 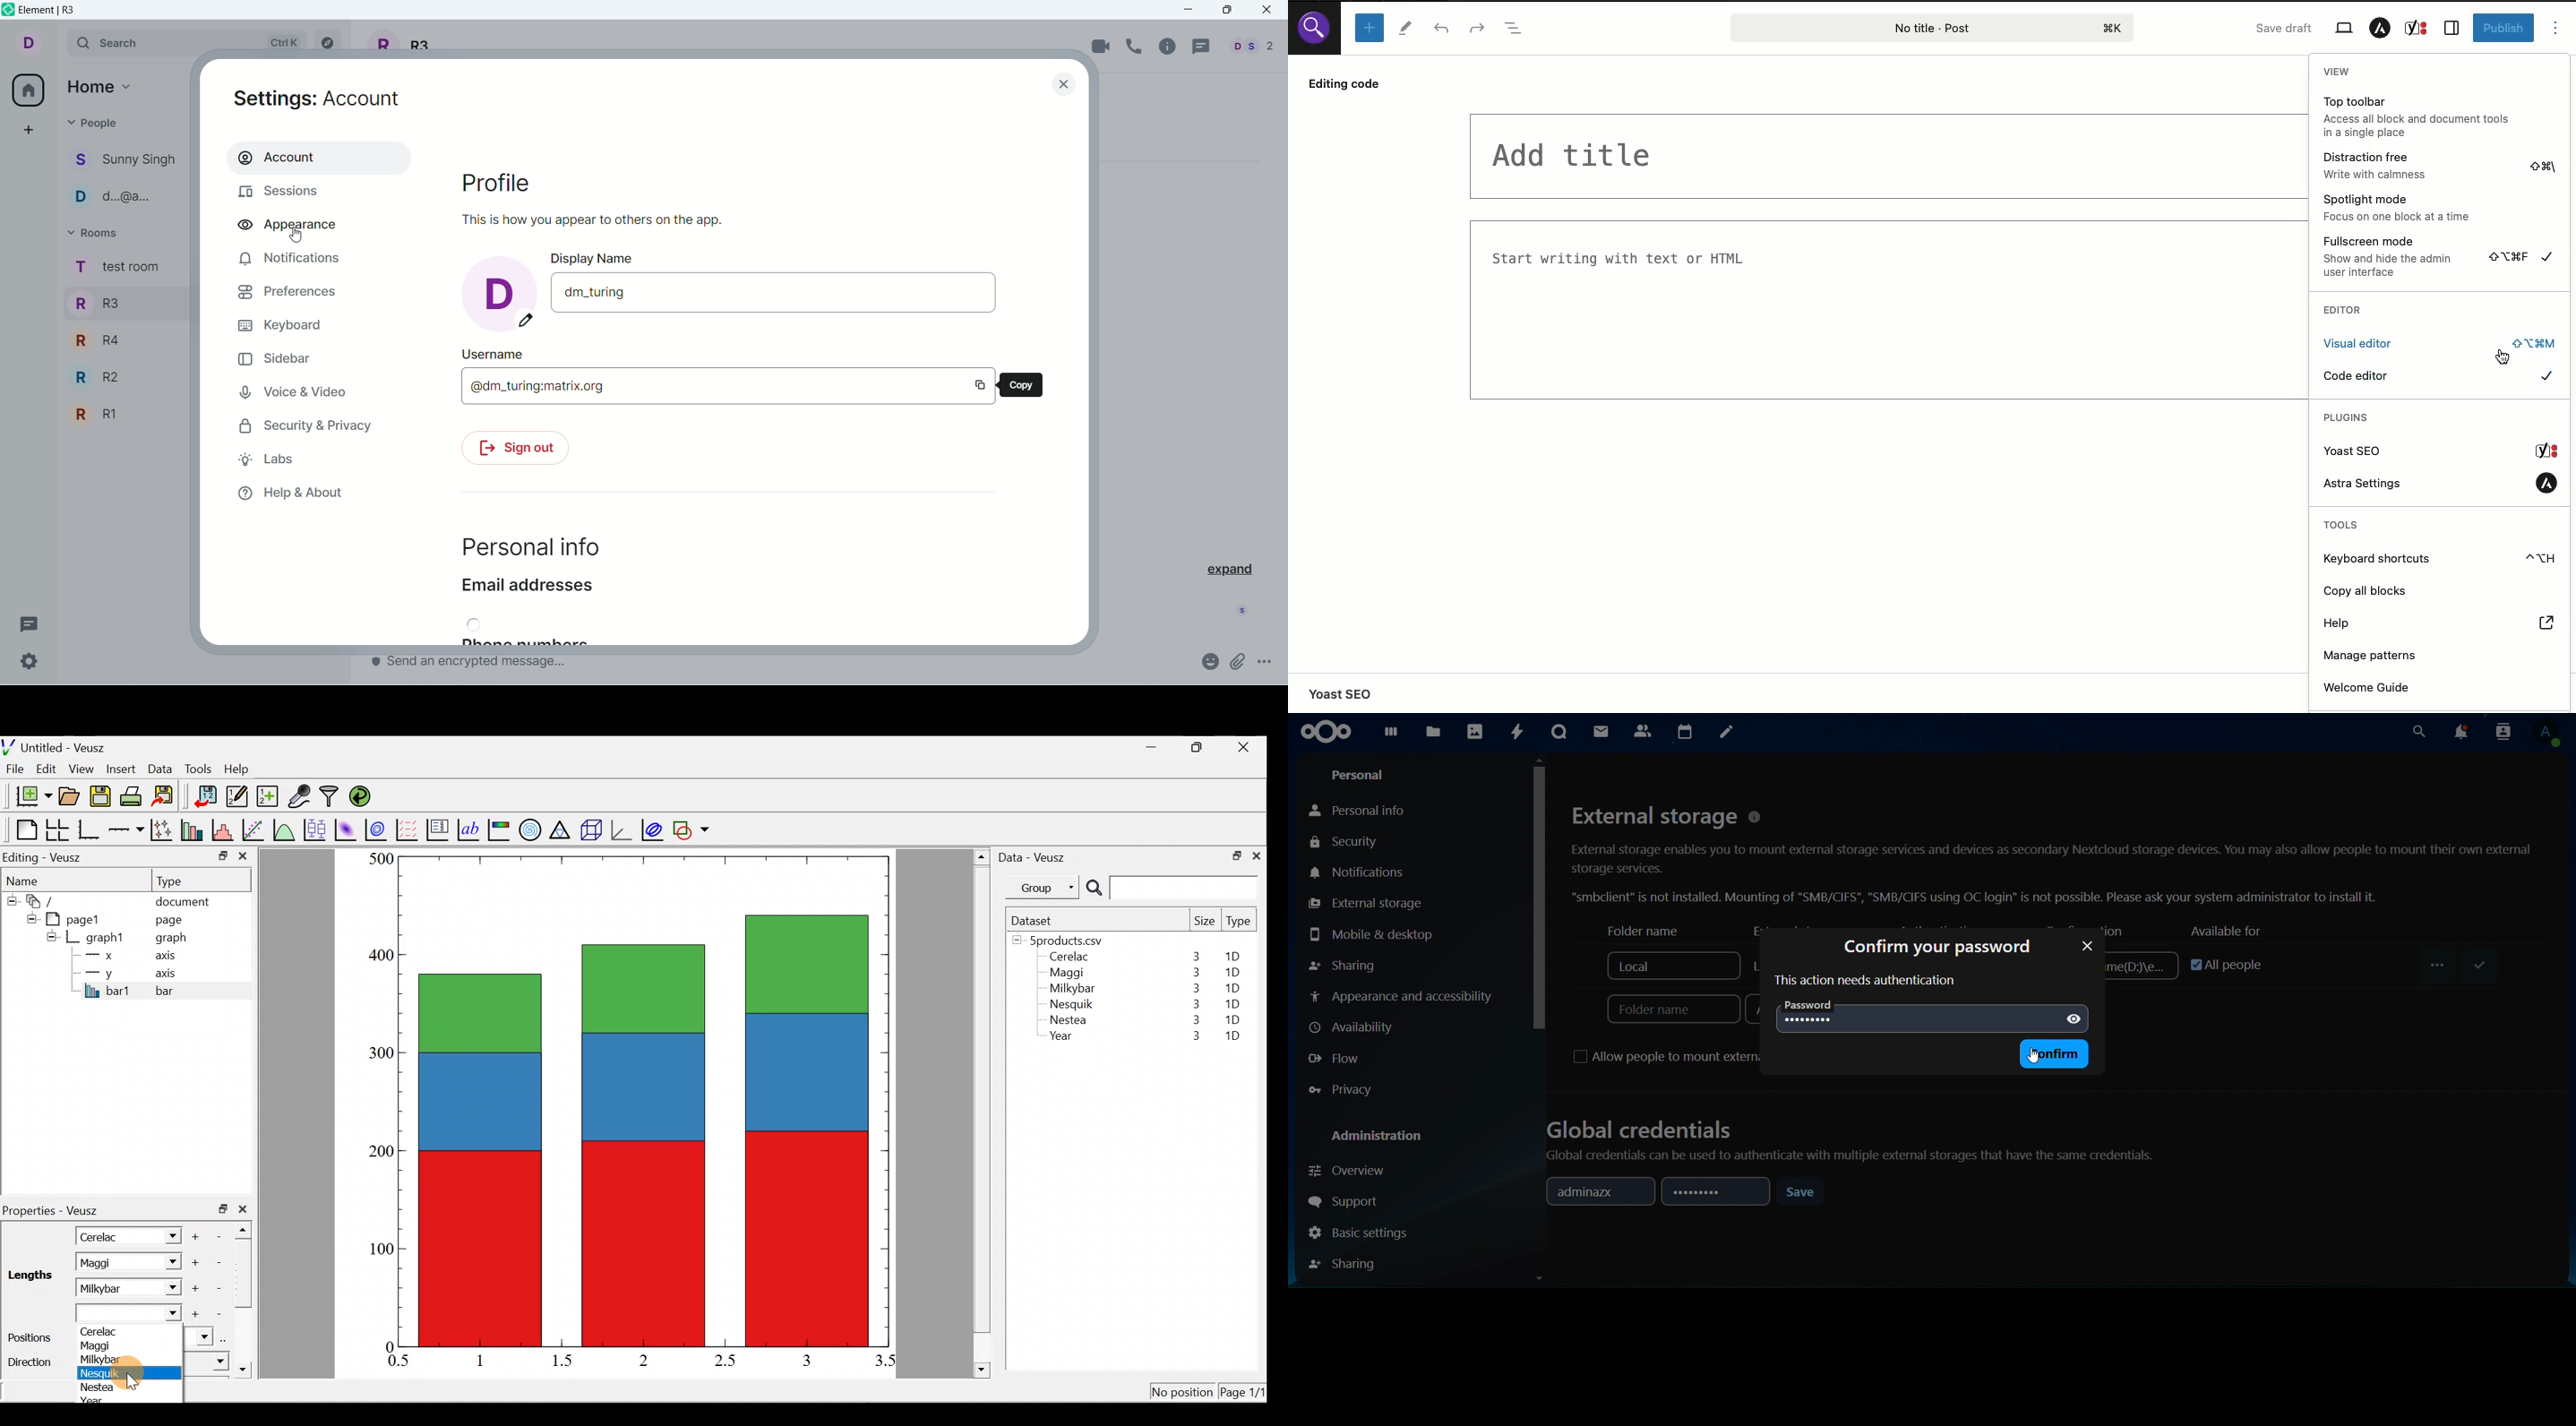 I want to click on Polar graph, so click(x=527, y=828).